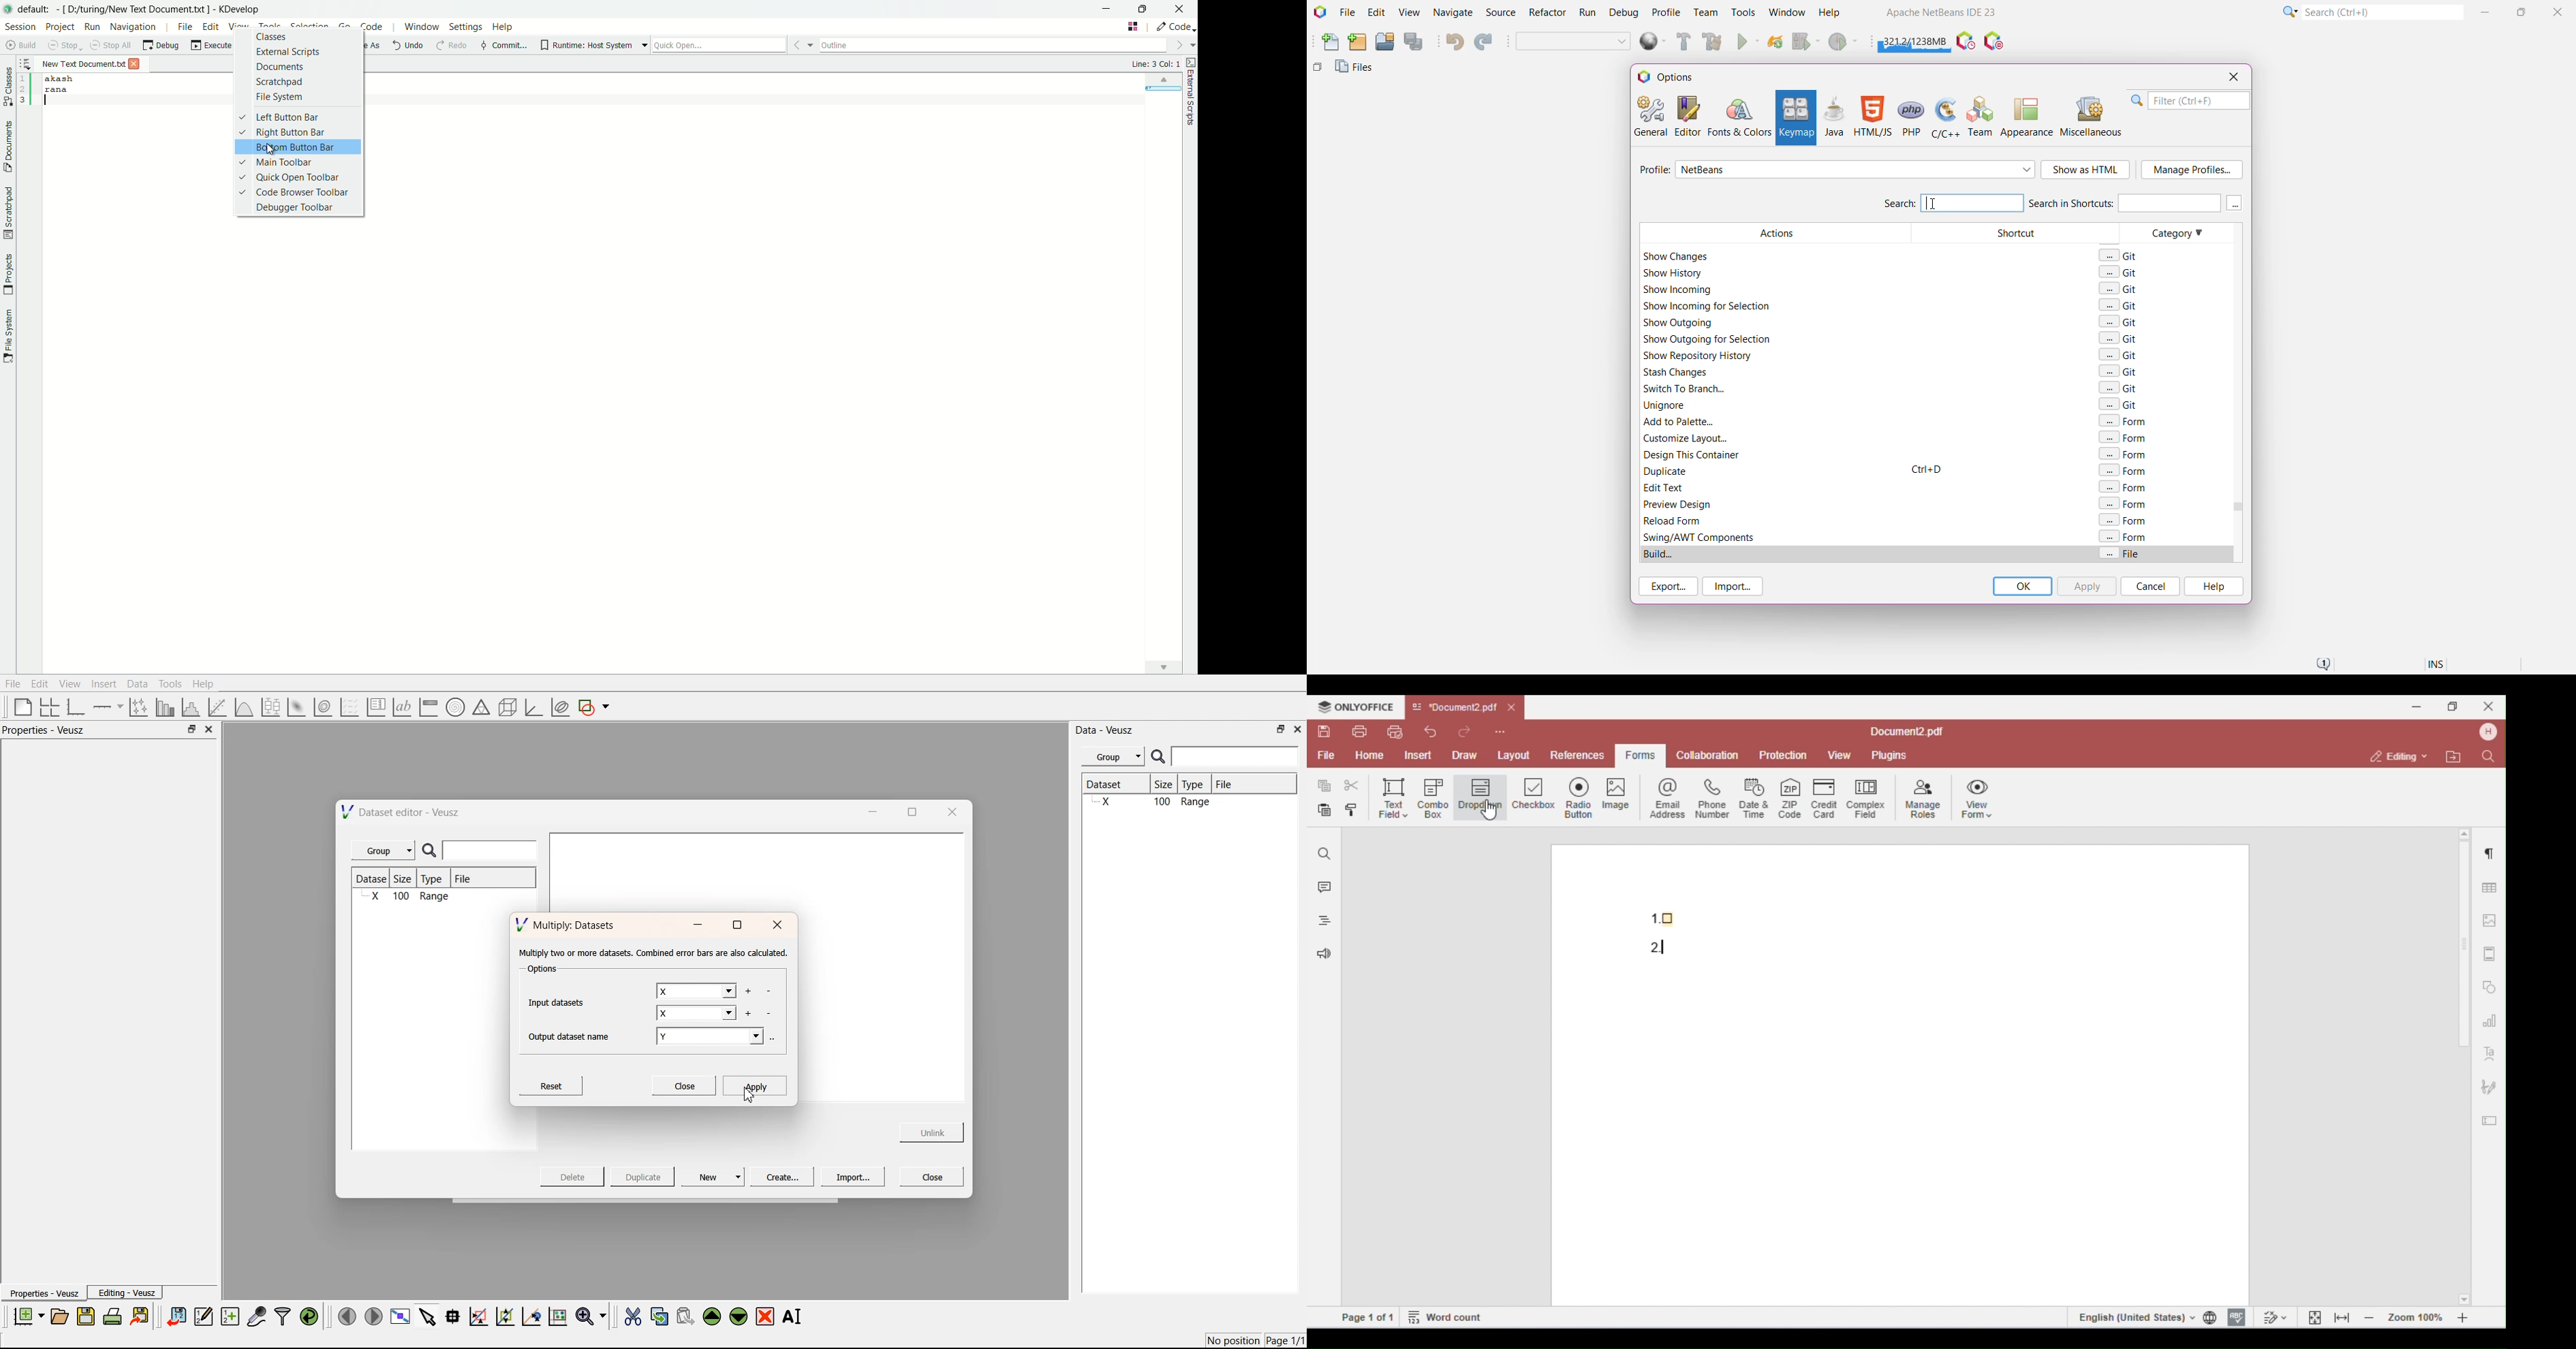 The width and height of the screenshot is (2576, 1372). I want to click on Maximize, so click(2523, 11).